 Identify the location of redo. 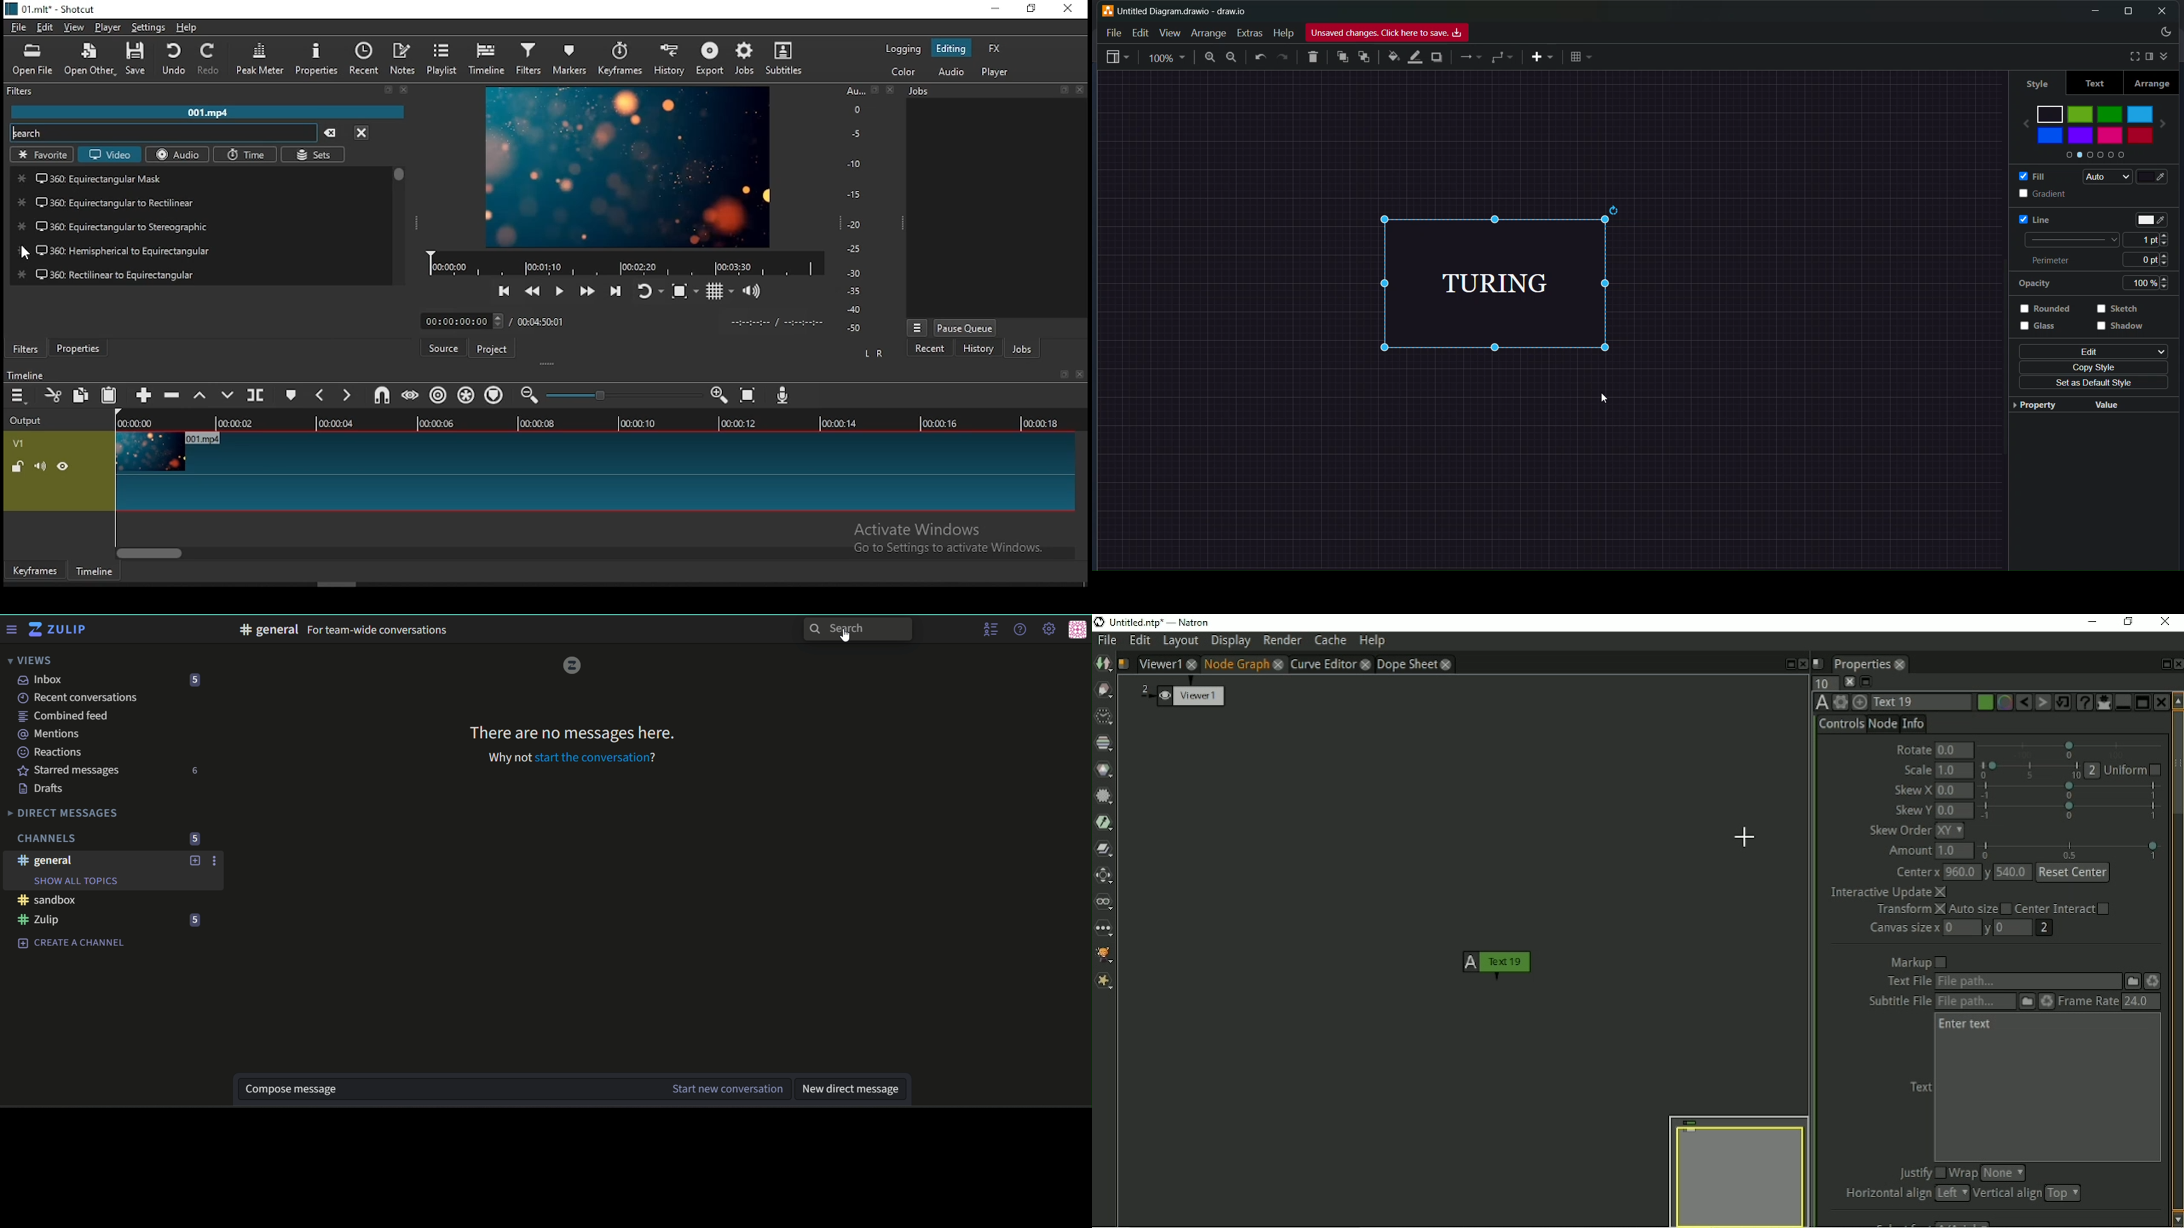
(1283, 57).